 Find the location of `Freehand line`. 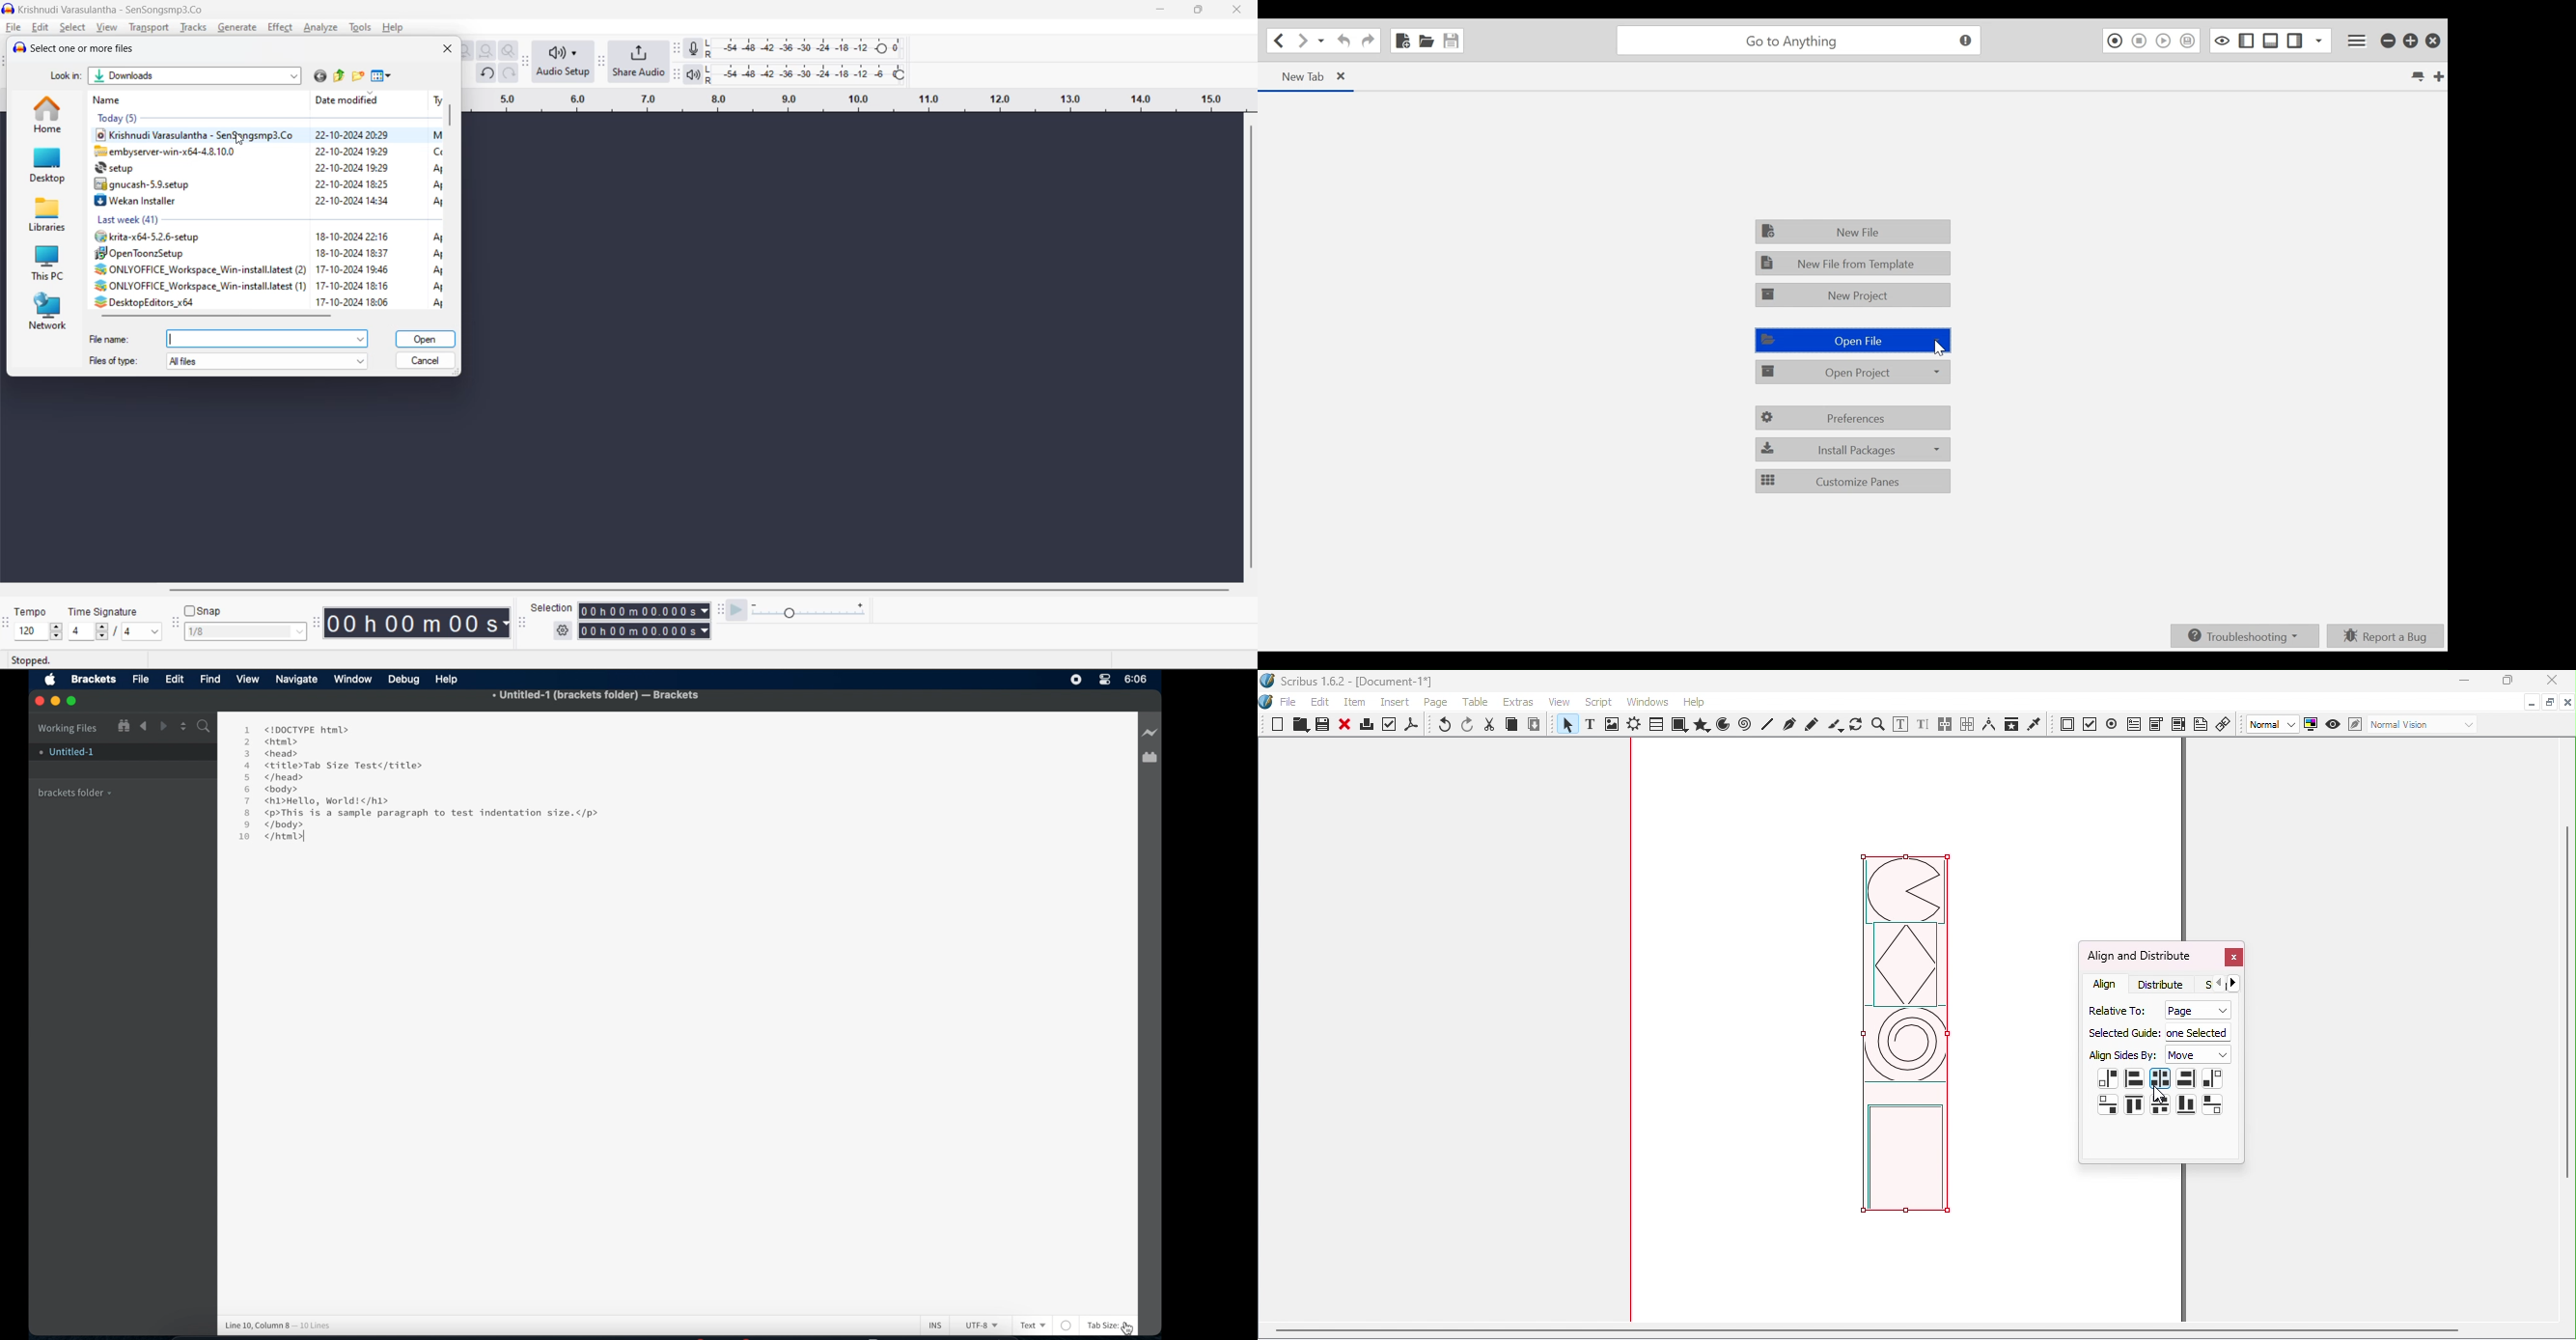

Freehand line is located at coordinates (1813, 724).